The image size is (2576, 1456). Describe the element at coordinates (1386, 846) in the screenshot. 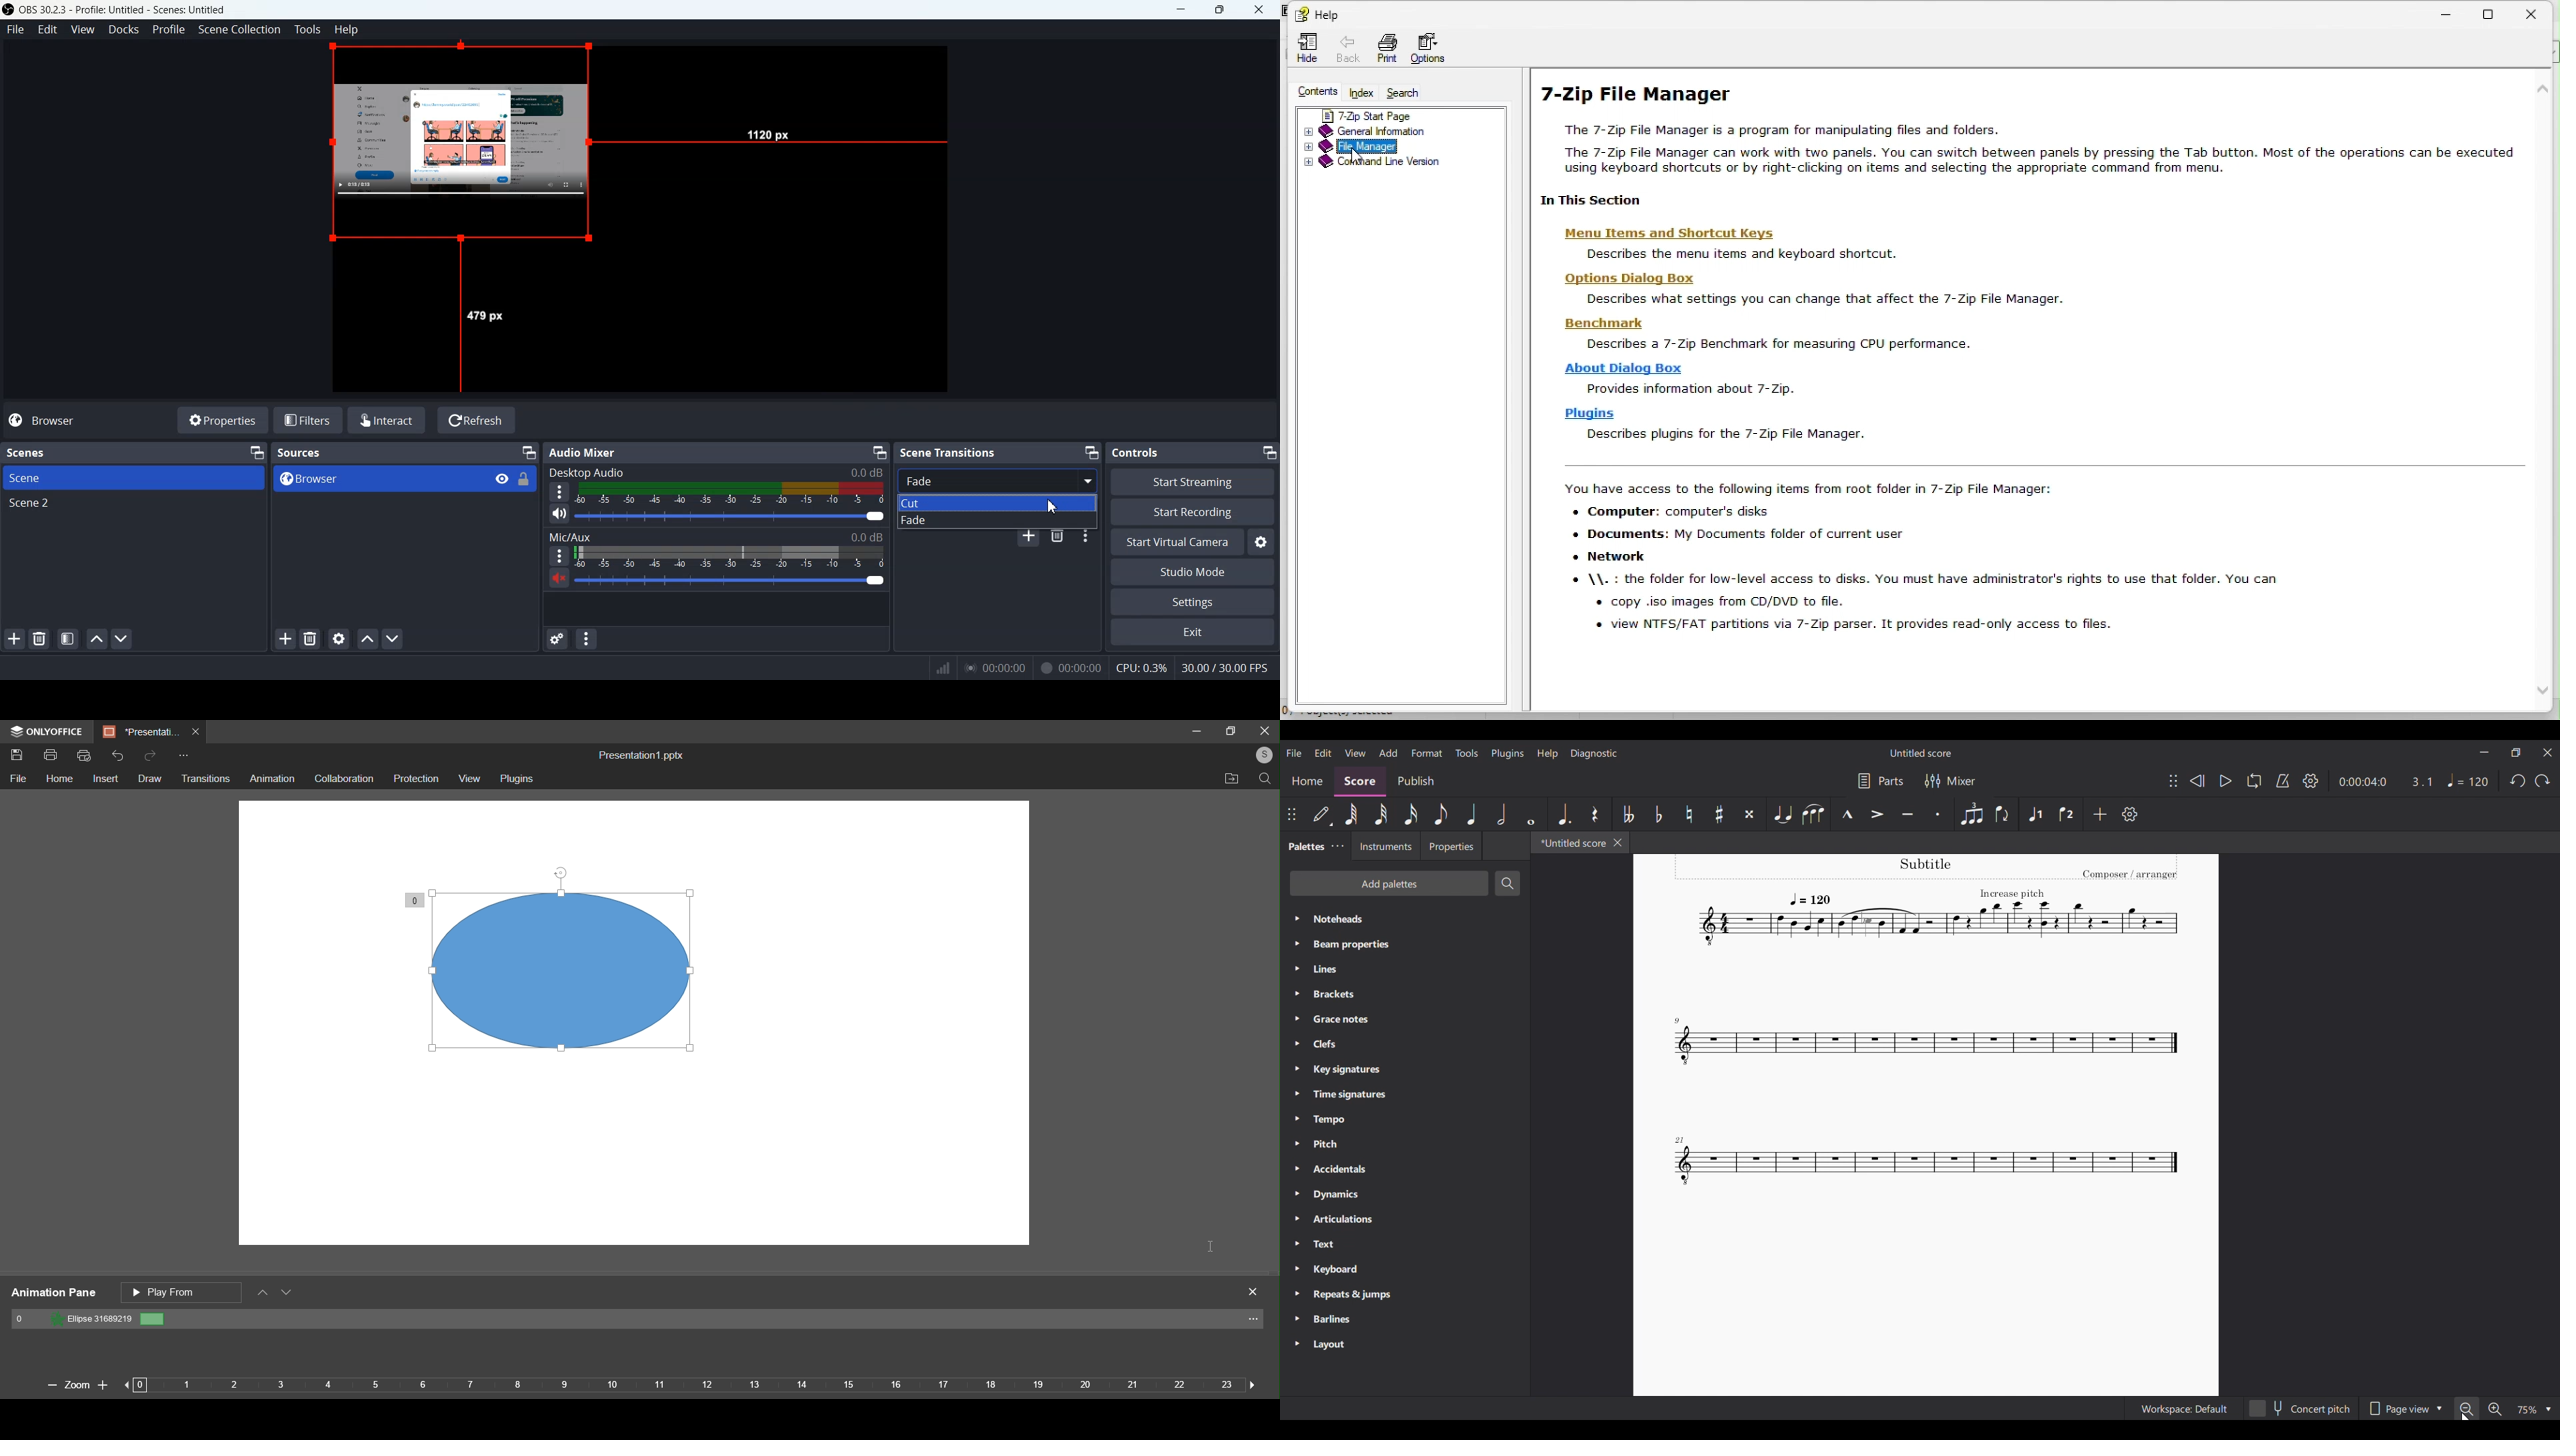

I see `Instruments` at that location.